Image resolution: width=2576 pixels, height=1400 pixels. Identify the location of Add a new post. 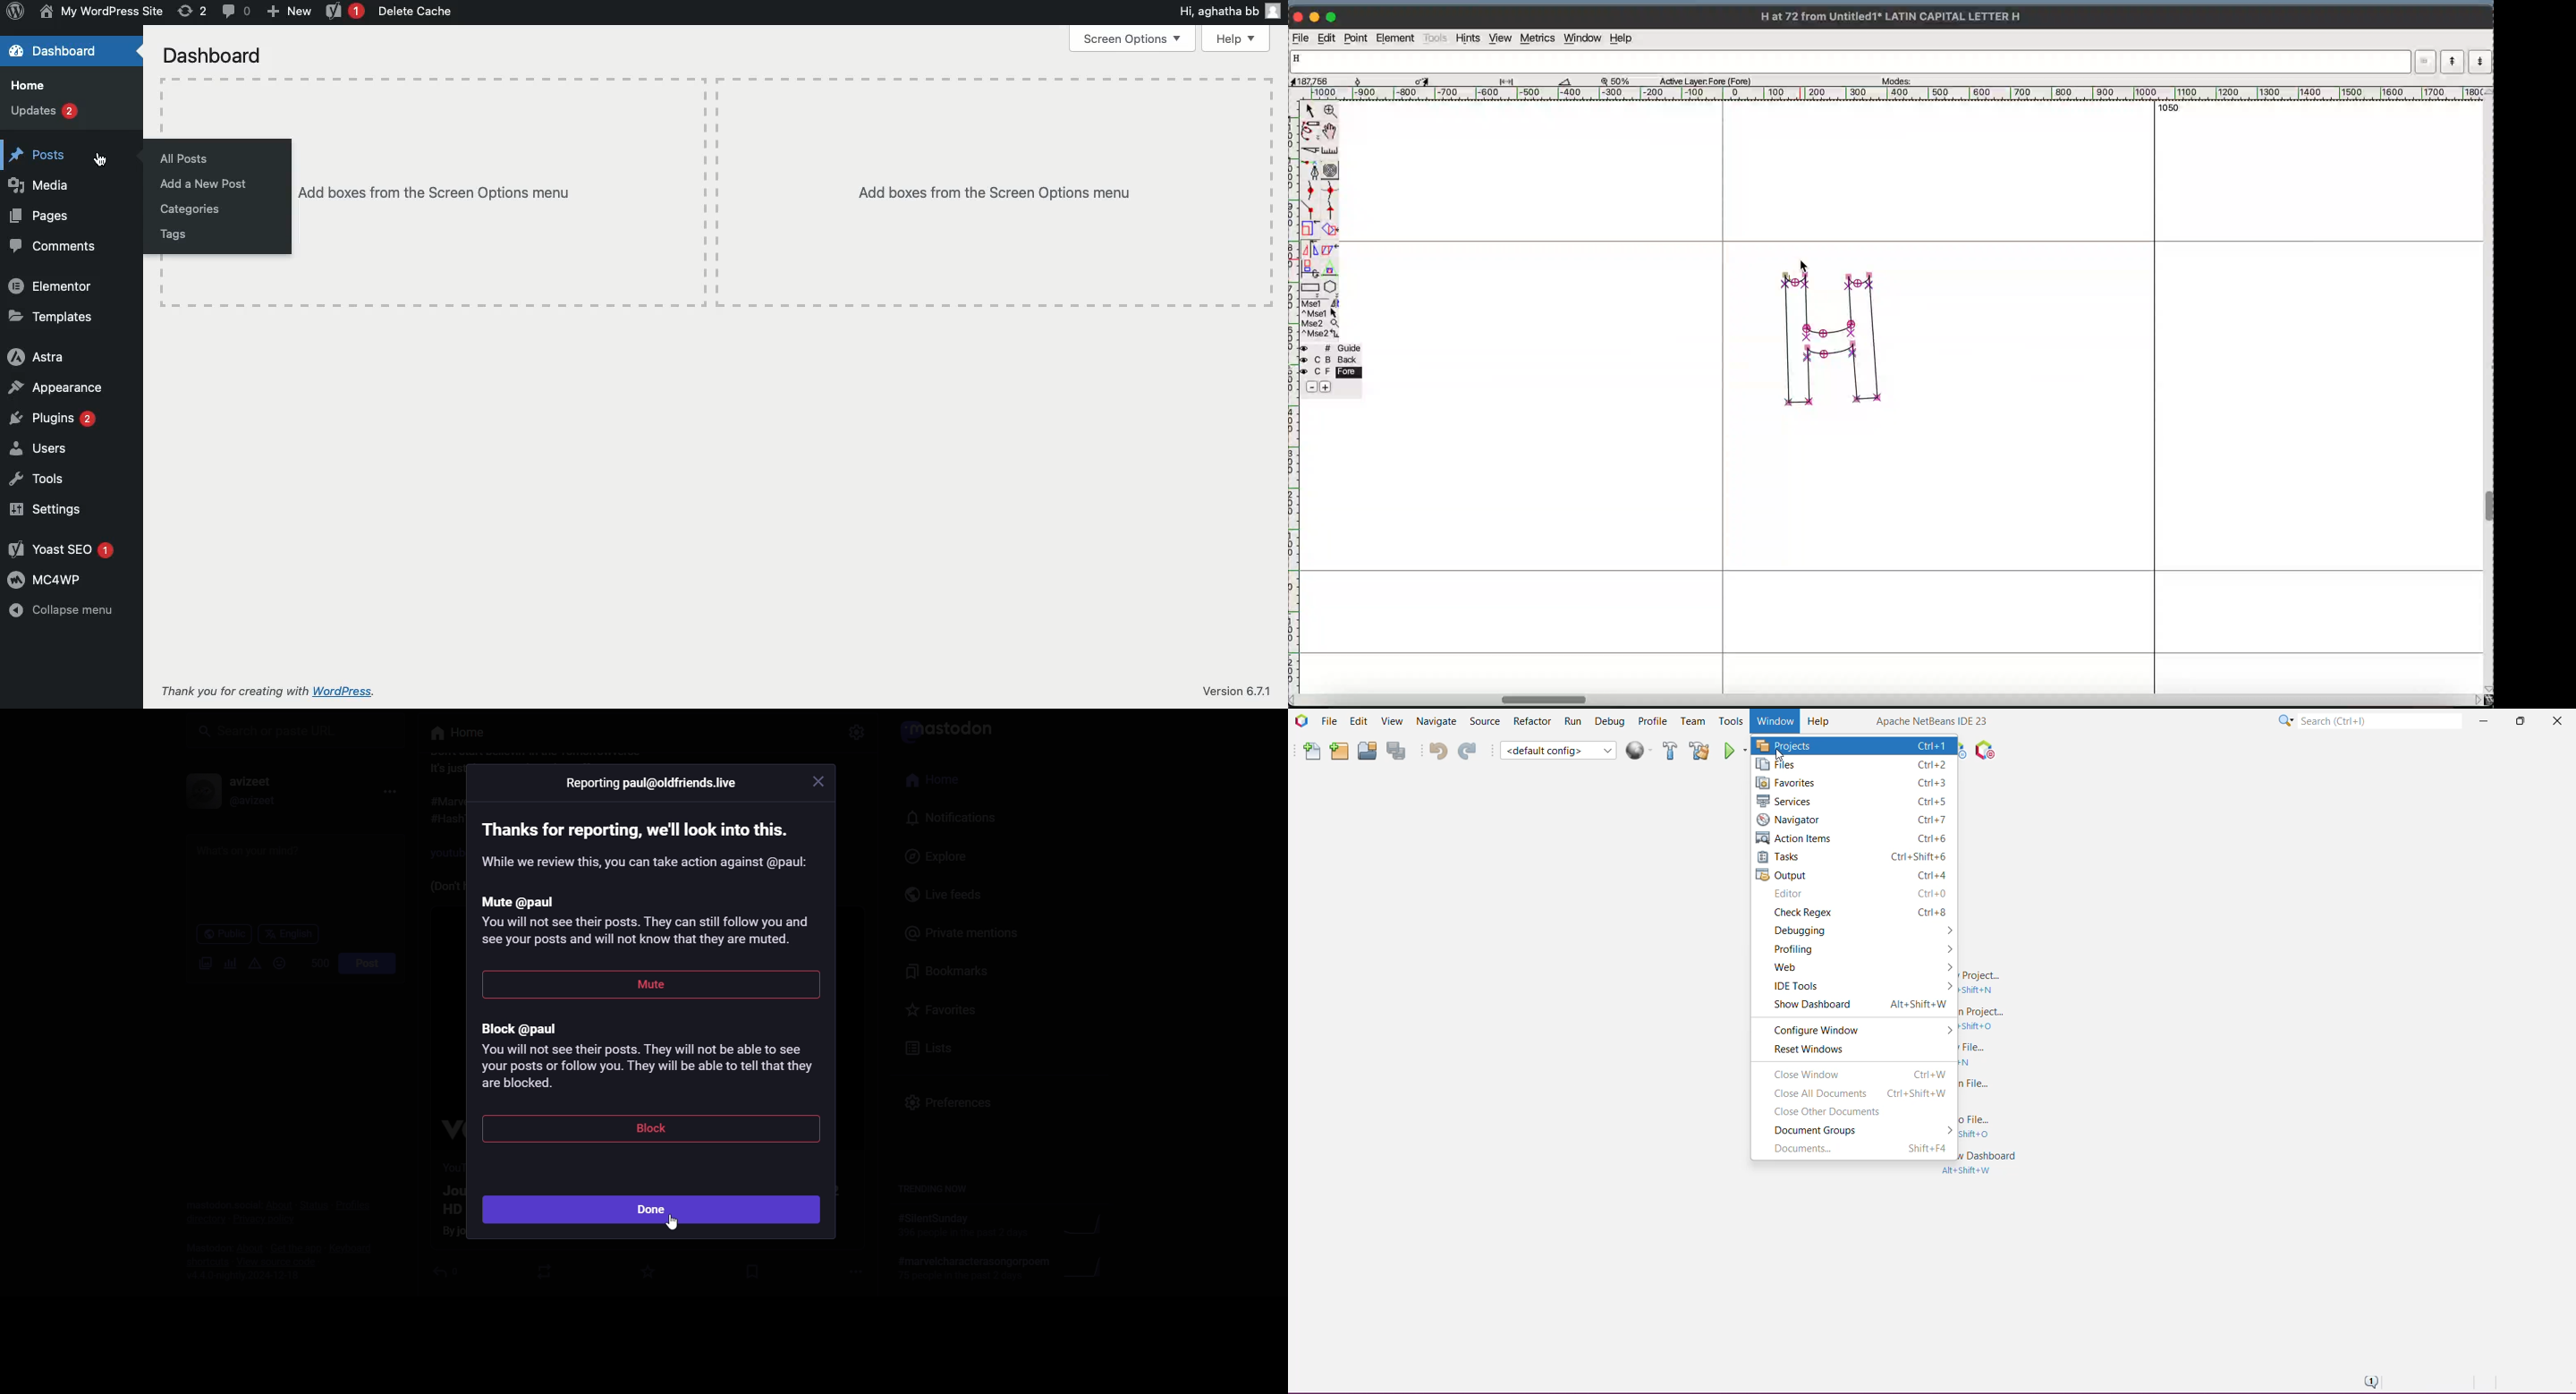
(202, 183).